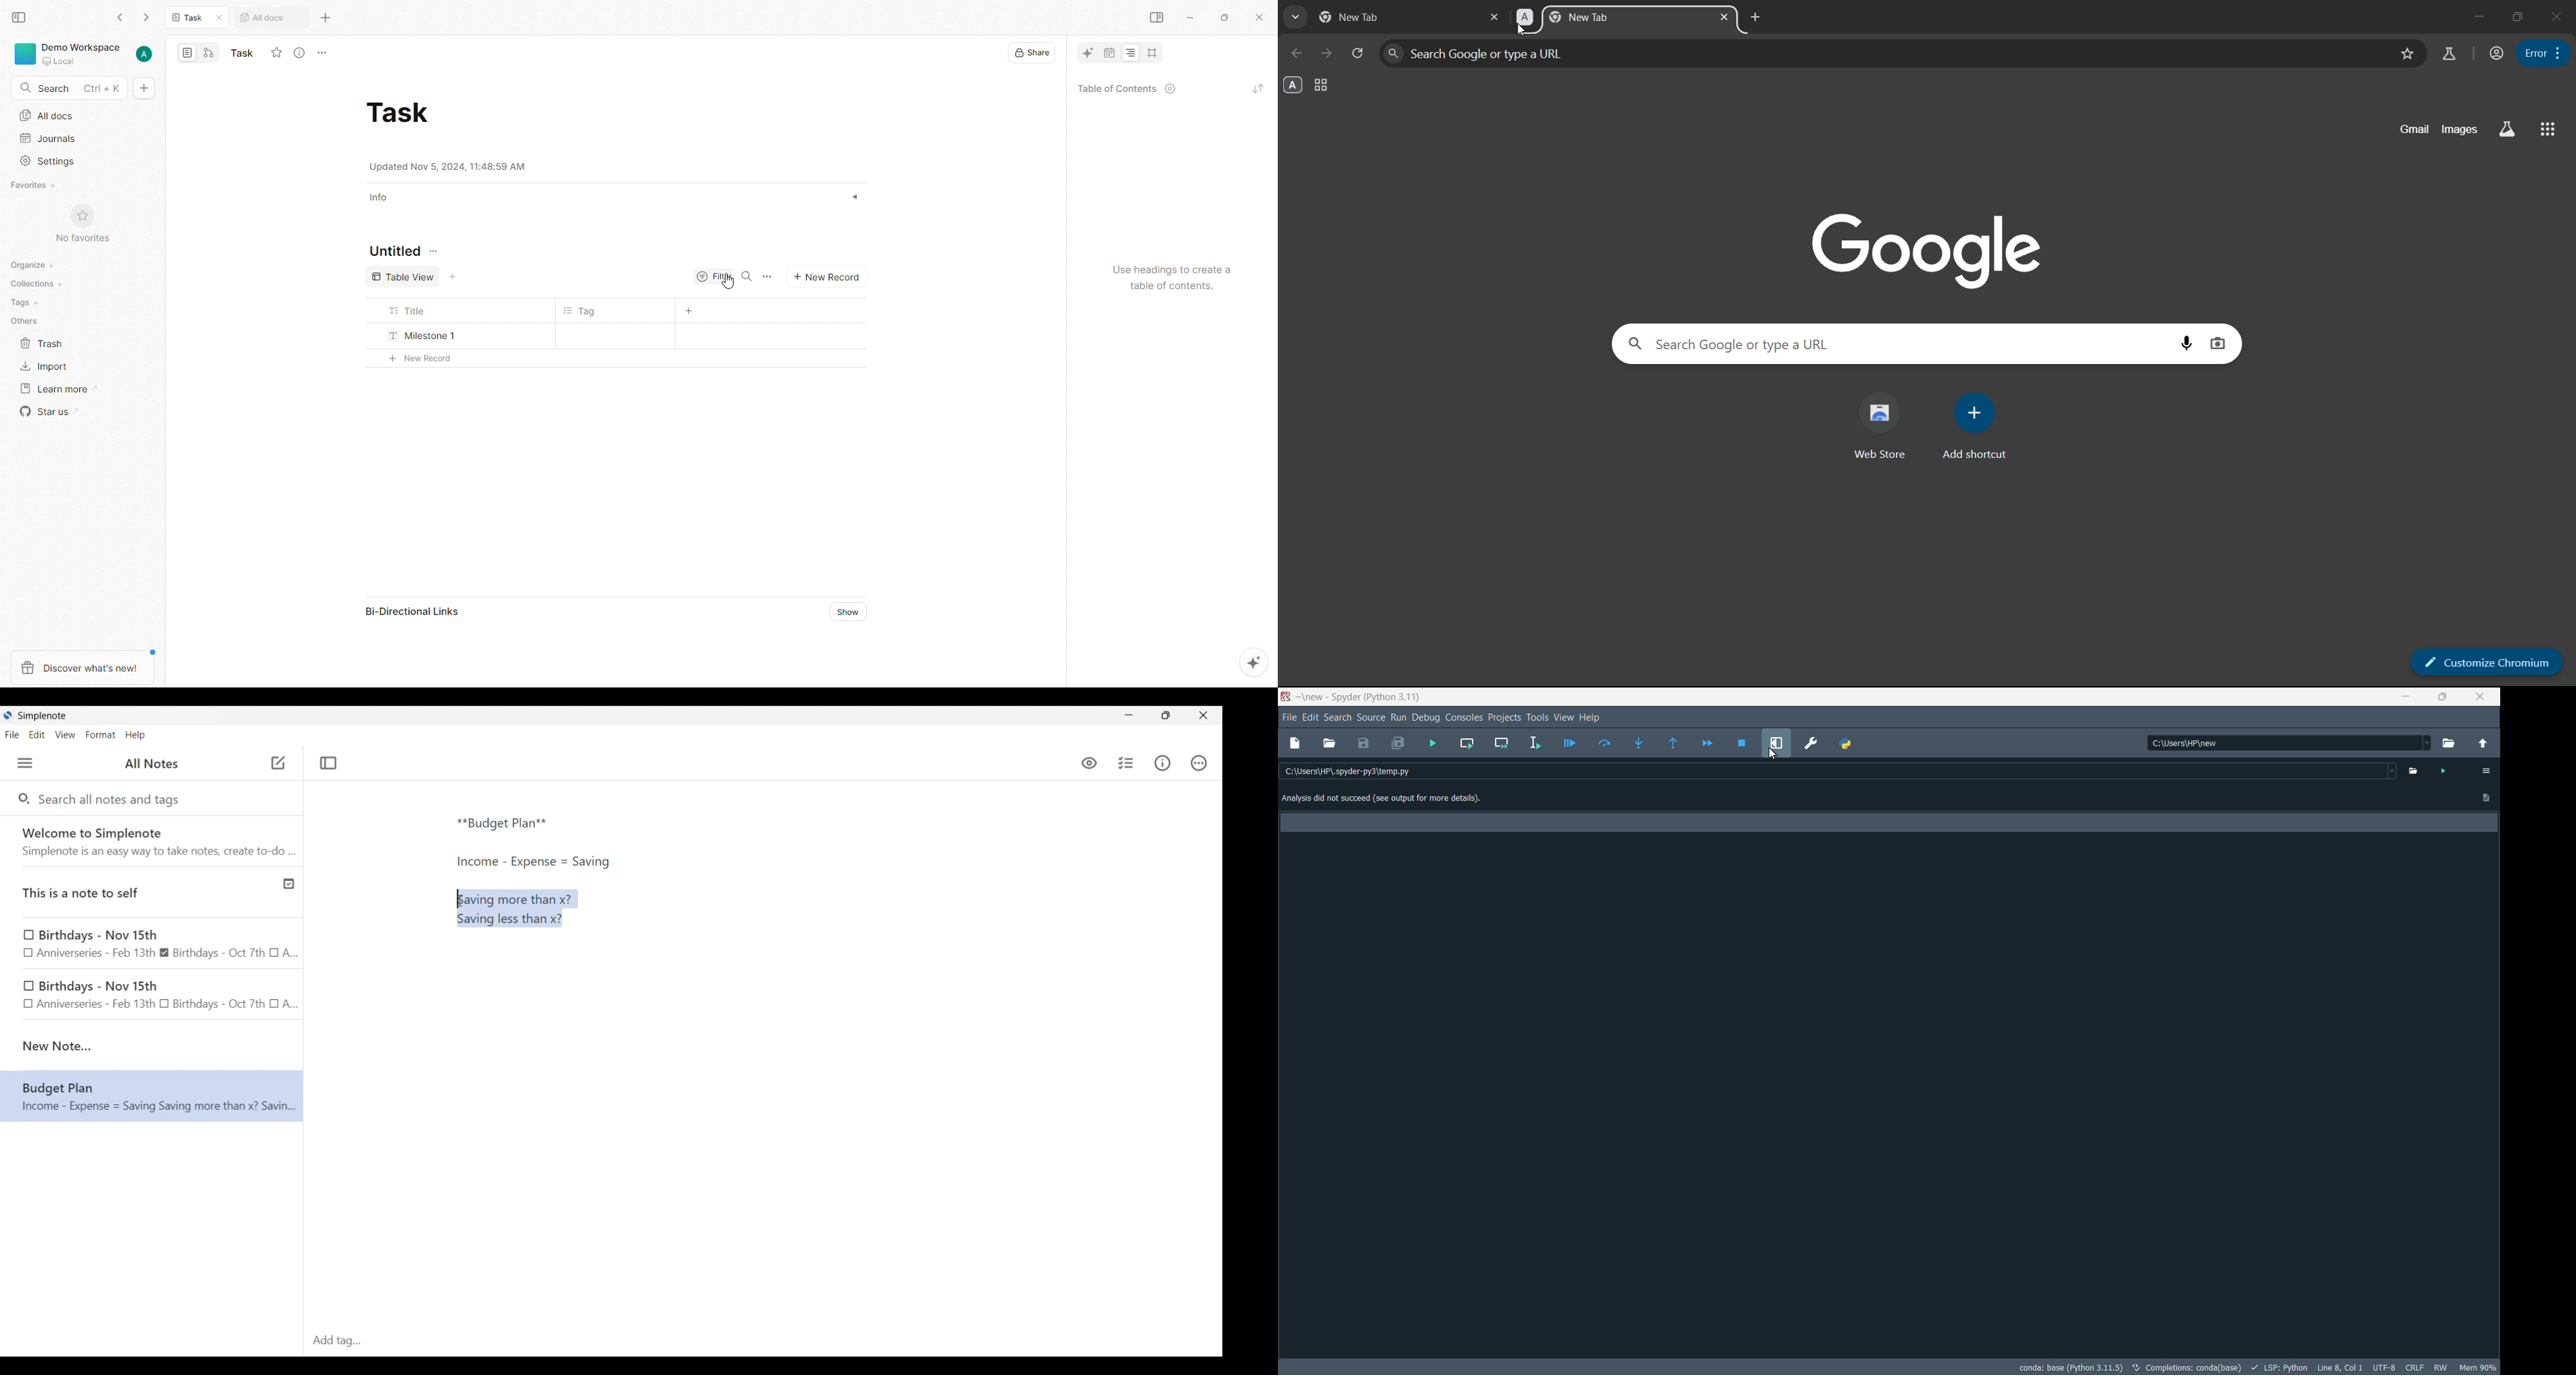 The width and height of the screenshot is (2576, 1400). What do you see at coordinates (2190, 1367) in the screenshot?
I see `Completions: conda(base)` at bounding box center [2190, 1367].